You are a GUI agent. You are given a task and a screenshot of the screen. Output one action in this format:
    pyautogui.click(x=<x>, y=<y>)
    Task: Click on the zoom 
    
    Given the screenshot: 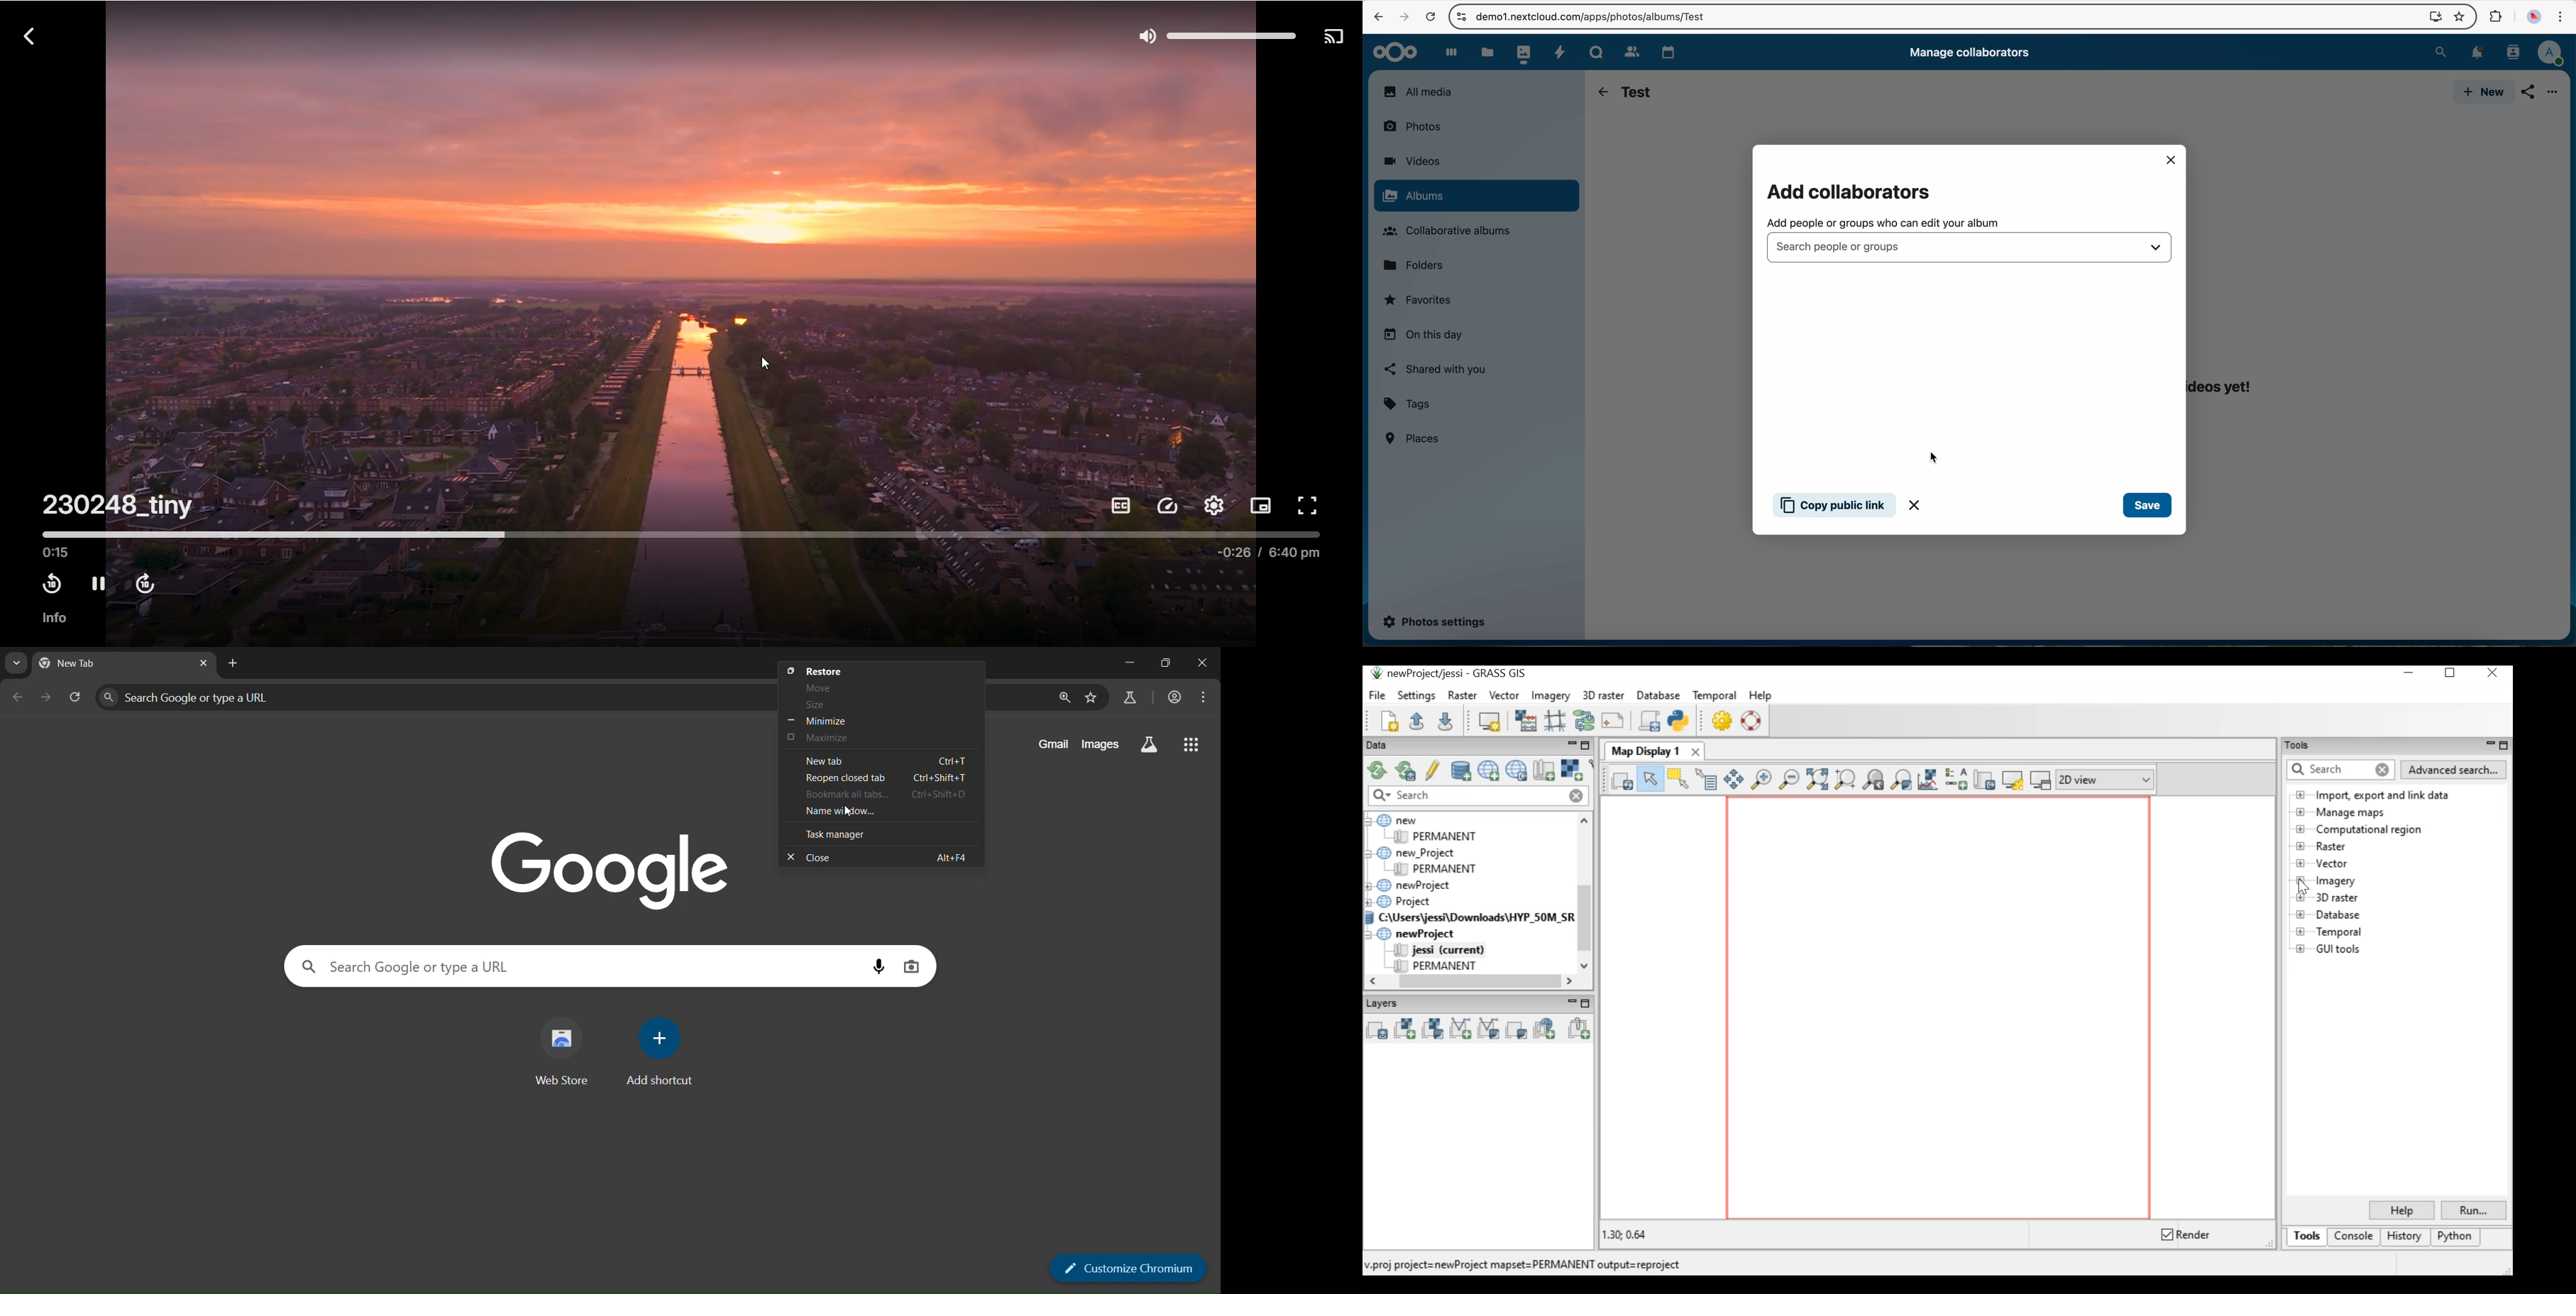 What is the action you would take?
    pyautogui.click(x=1064, y=698)
    